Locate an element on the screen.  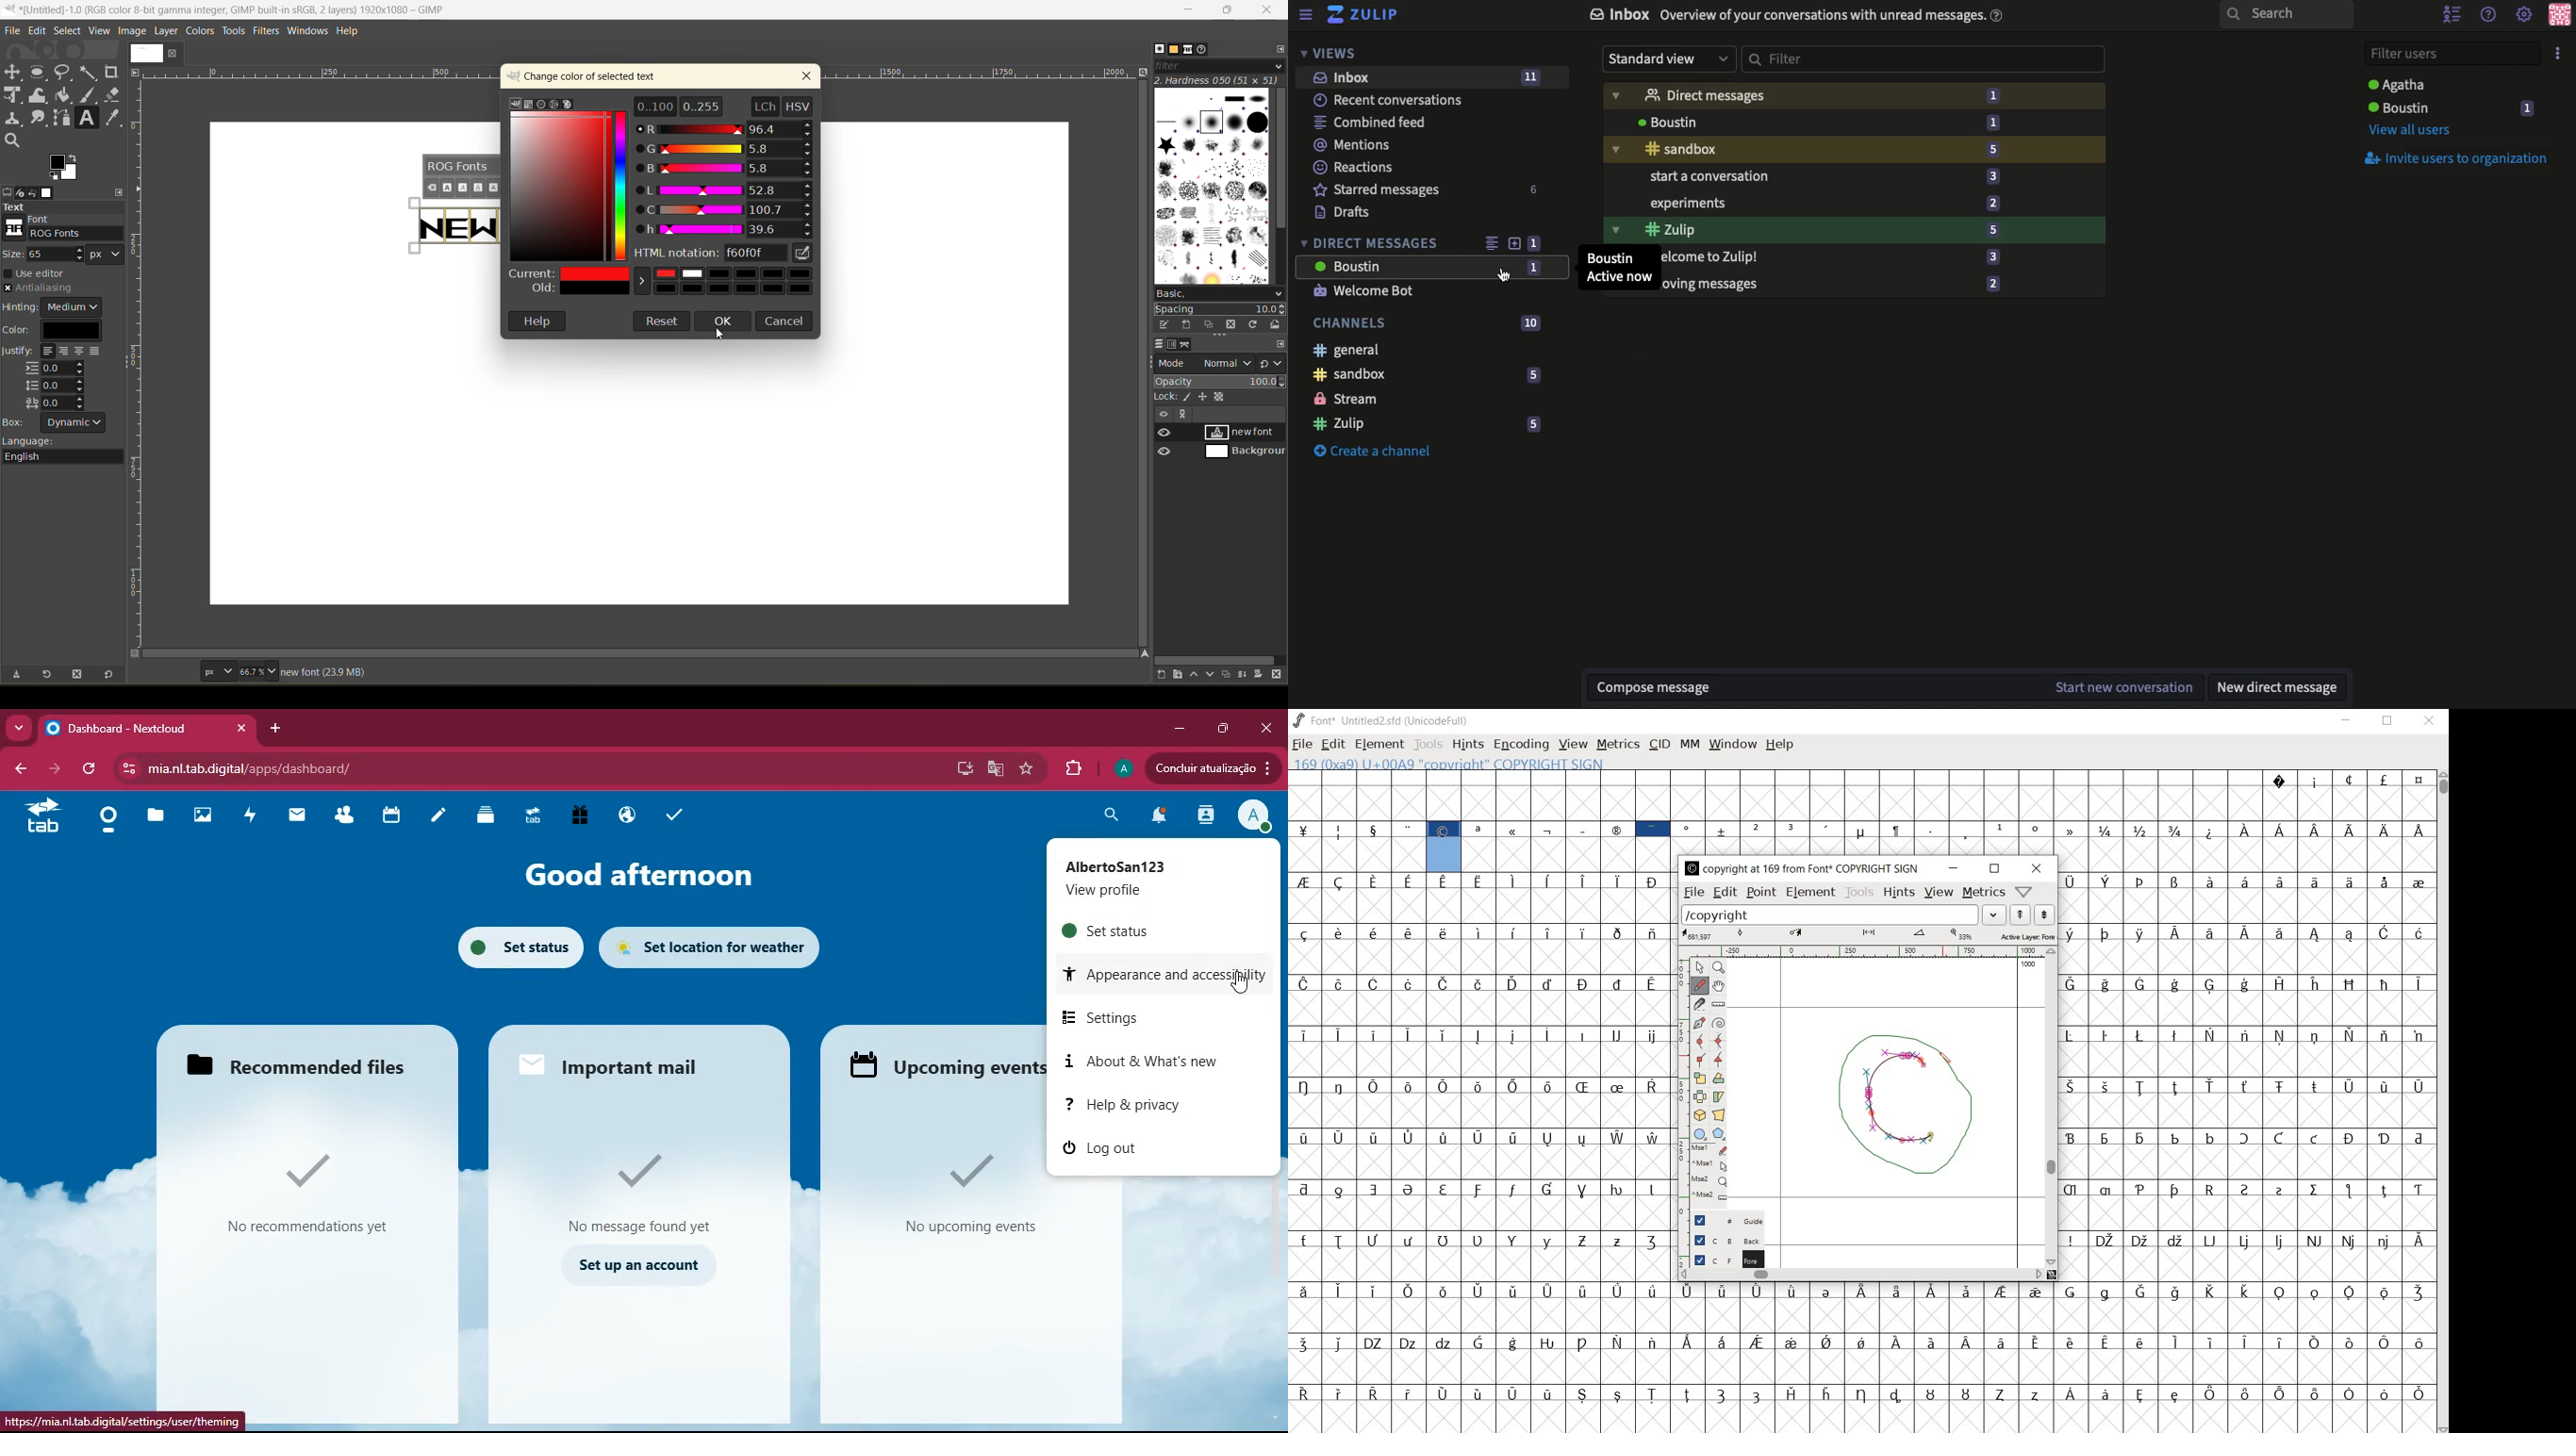
Recent conversations is located at coordinates (1389, 100).